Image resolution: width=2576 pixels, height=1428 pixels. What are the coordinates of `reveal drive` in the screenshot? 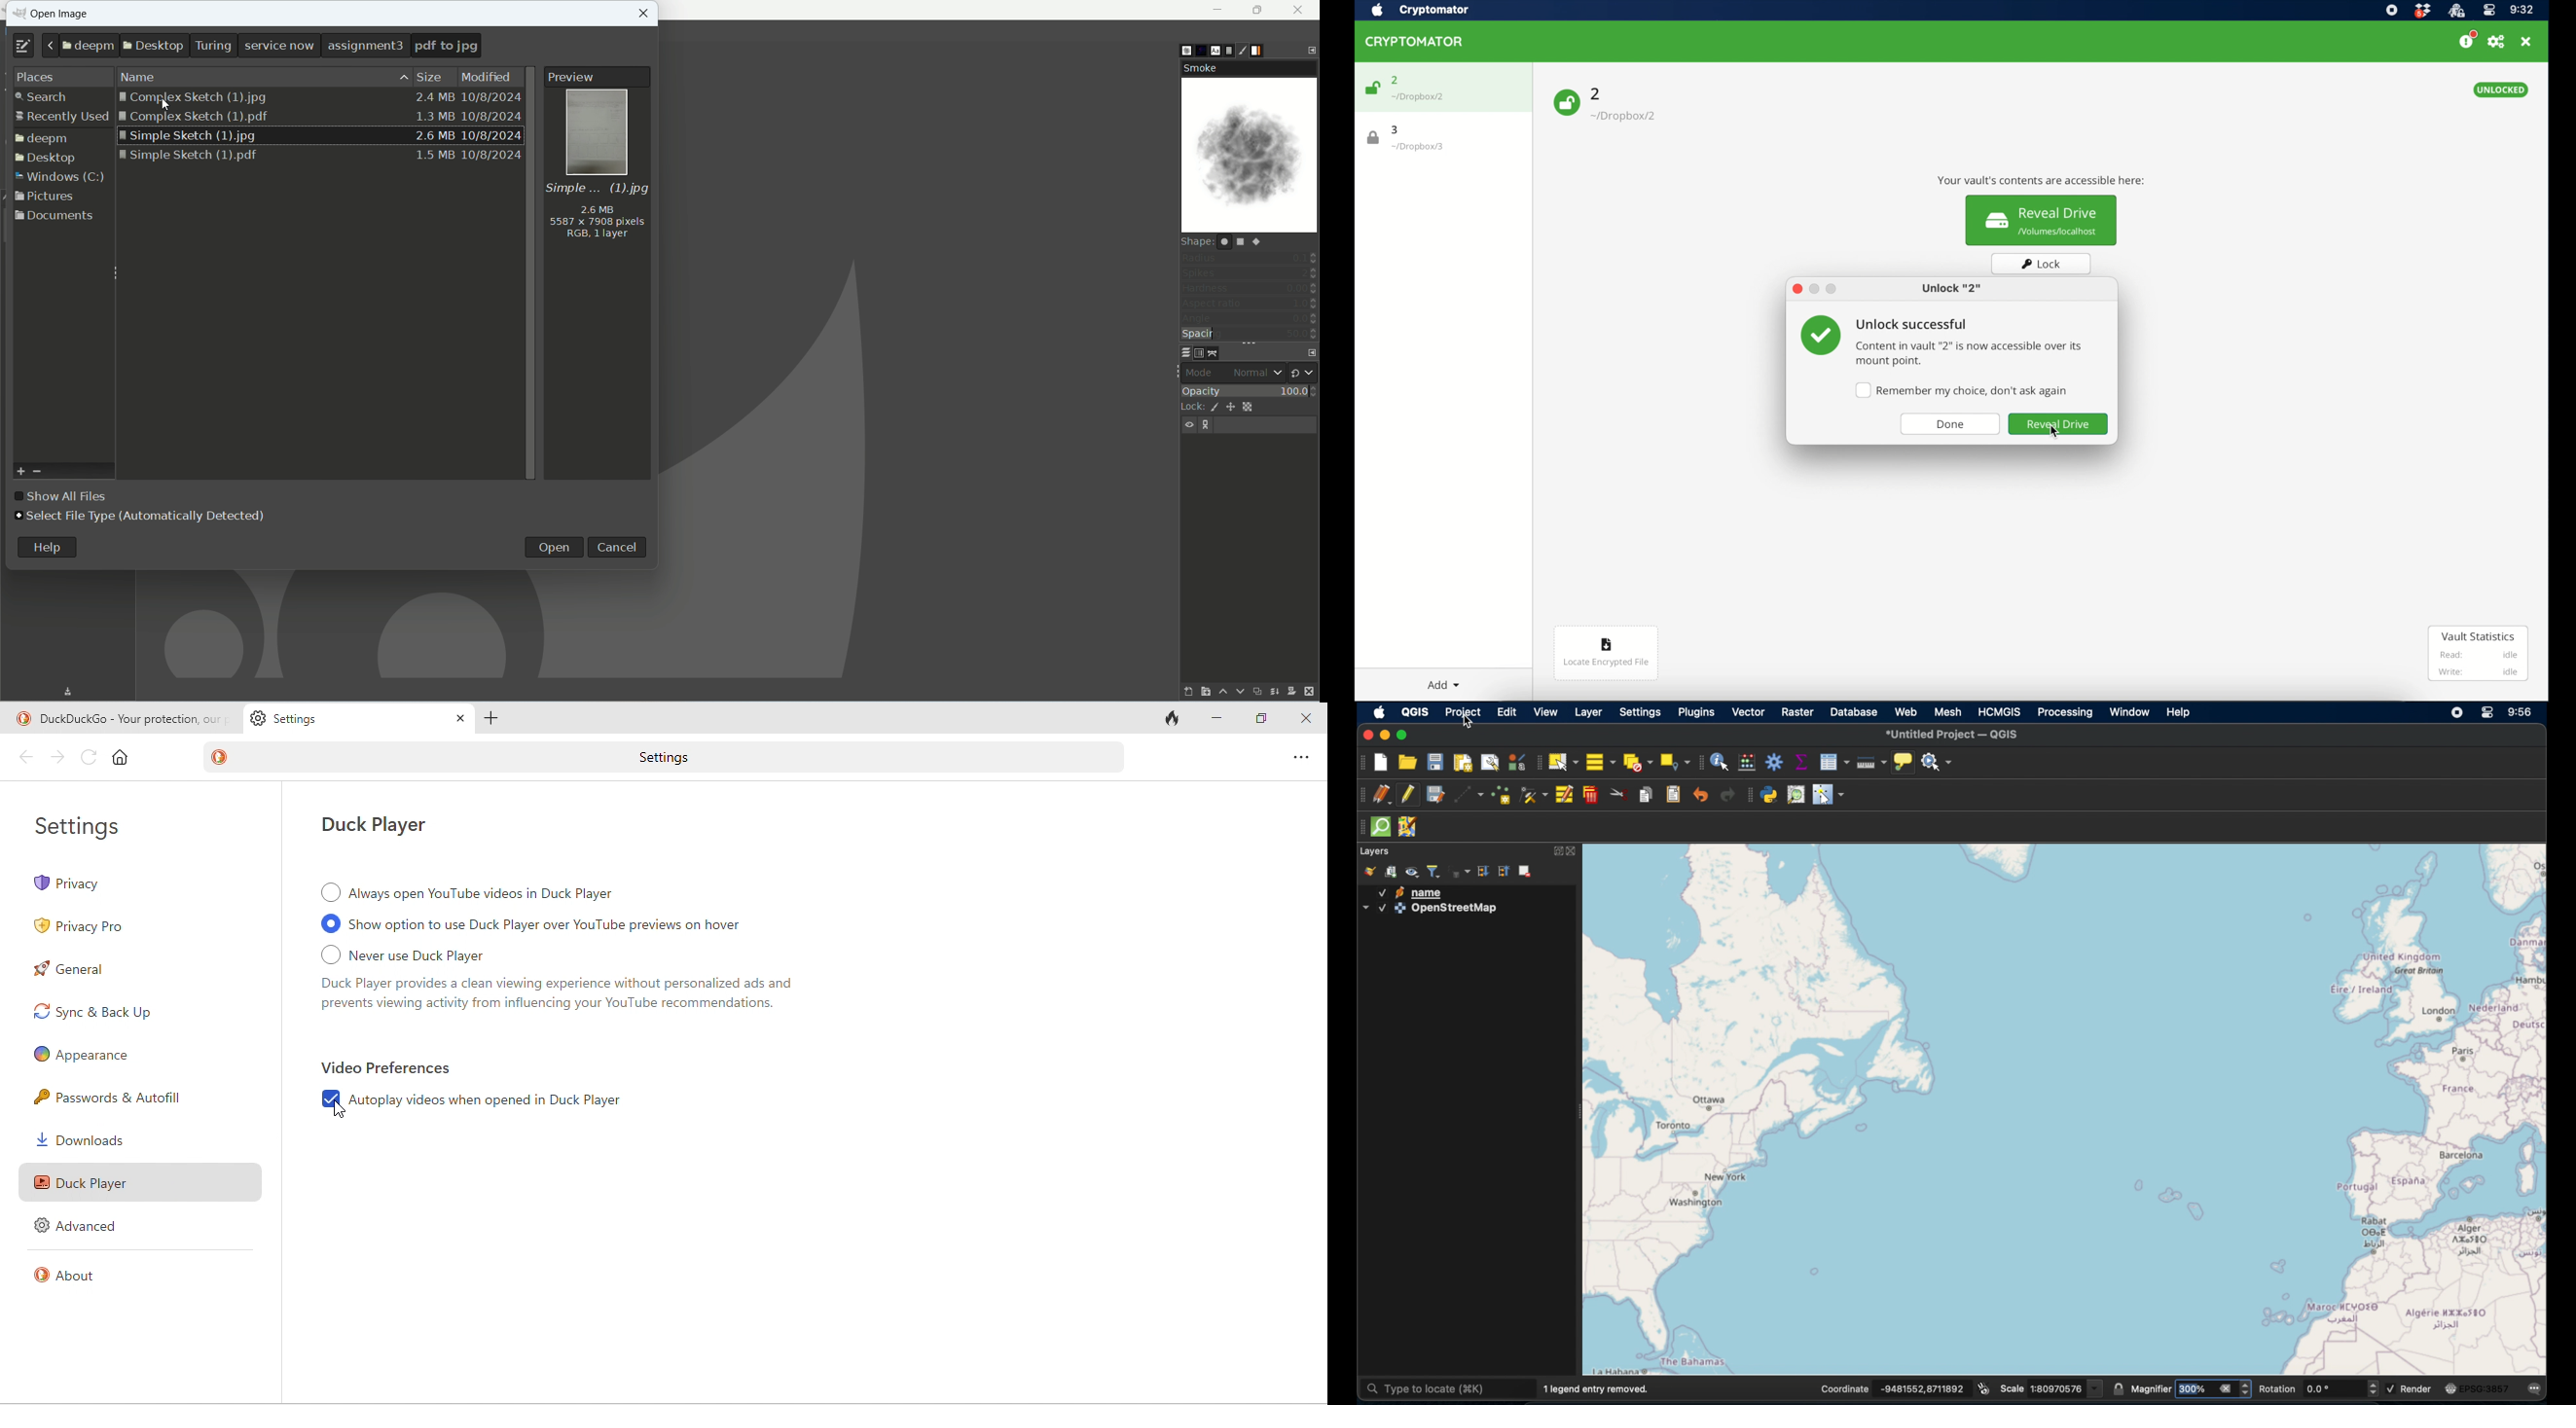 It's located at (2042, 221).